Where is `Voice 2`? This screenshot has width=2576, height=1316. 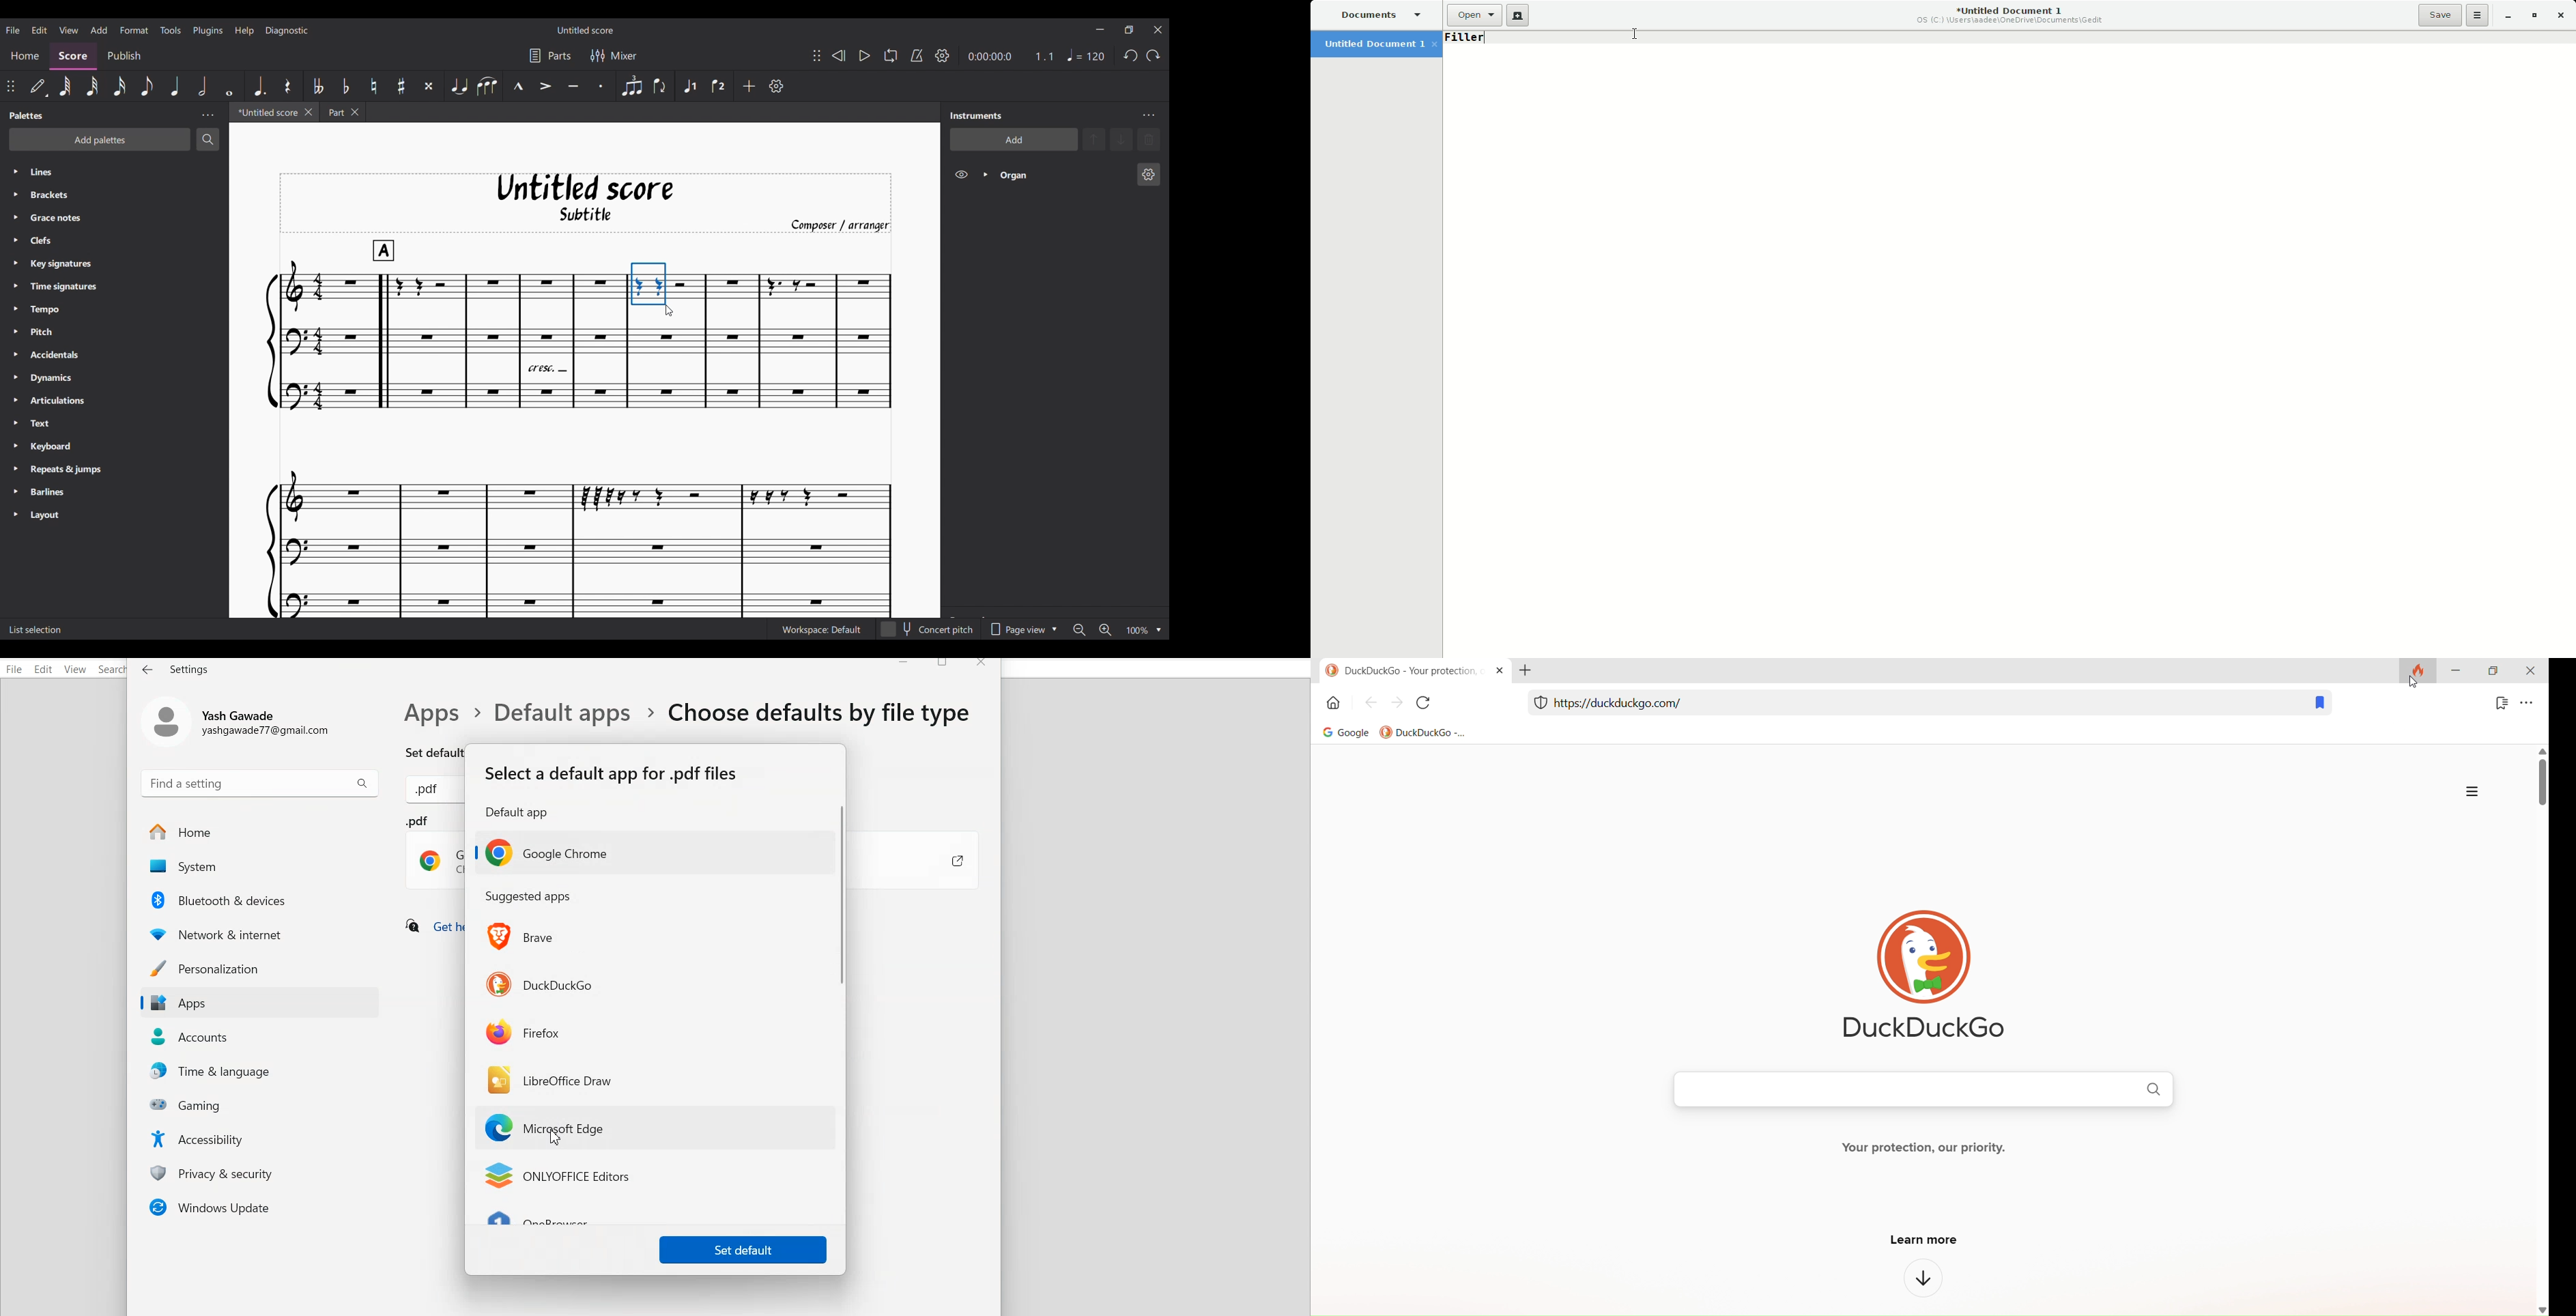
Voice 2 is located at coordinates (719, 86).